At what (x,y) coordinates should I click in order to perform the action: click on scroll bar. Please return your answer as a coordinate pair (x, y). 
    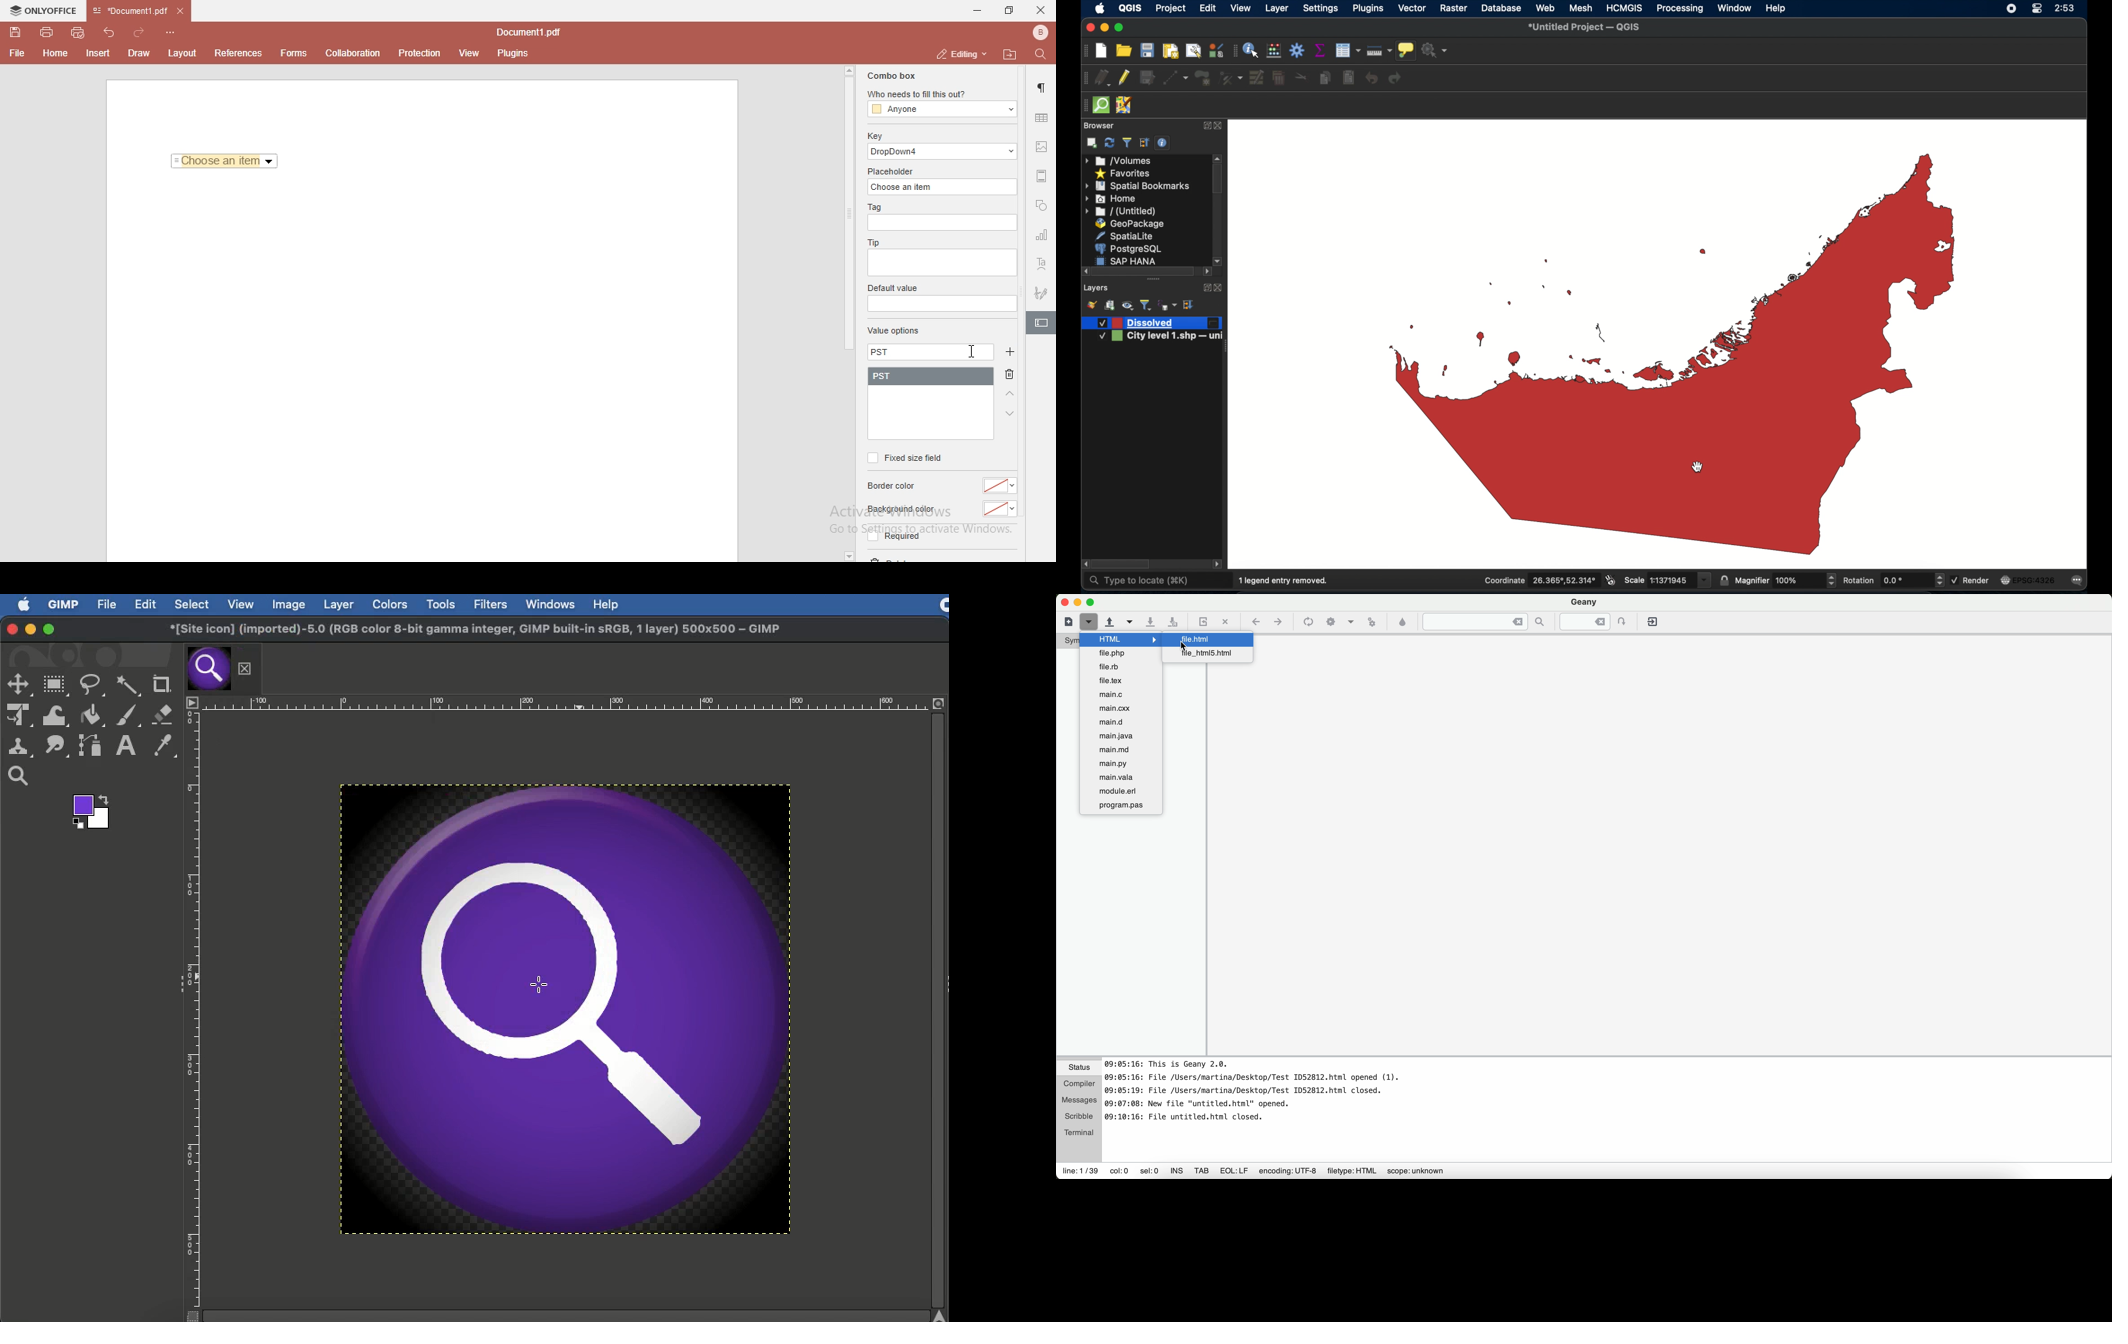
    Looking at the image, I should click on (848, 209).